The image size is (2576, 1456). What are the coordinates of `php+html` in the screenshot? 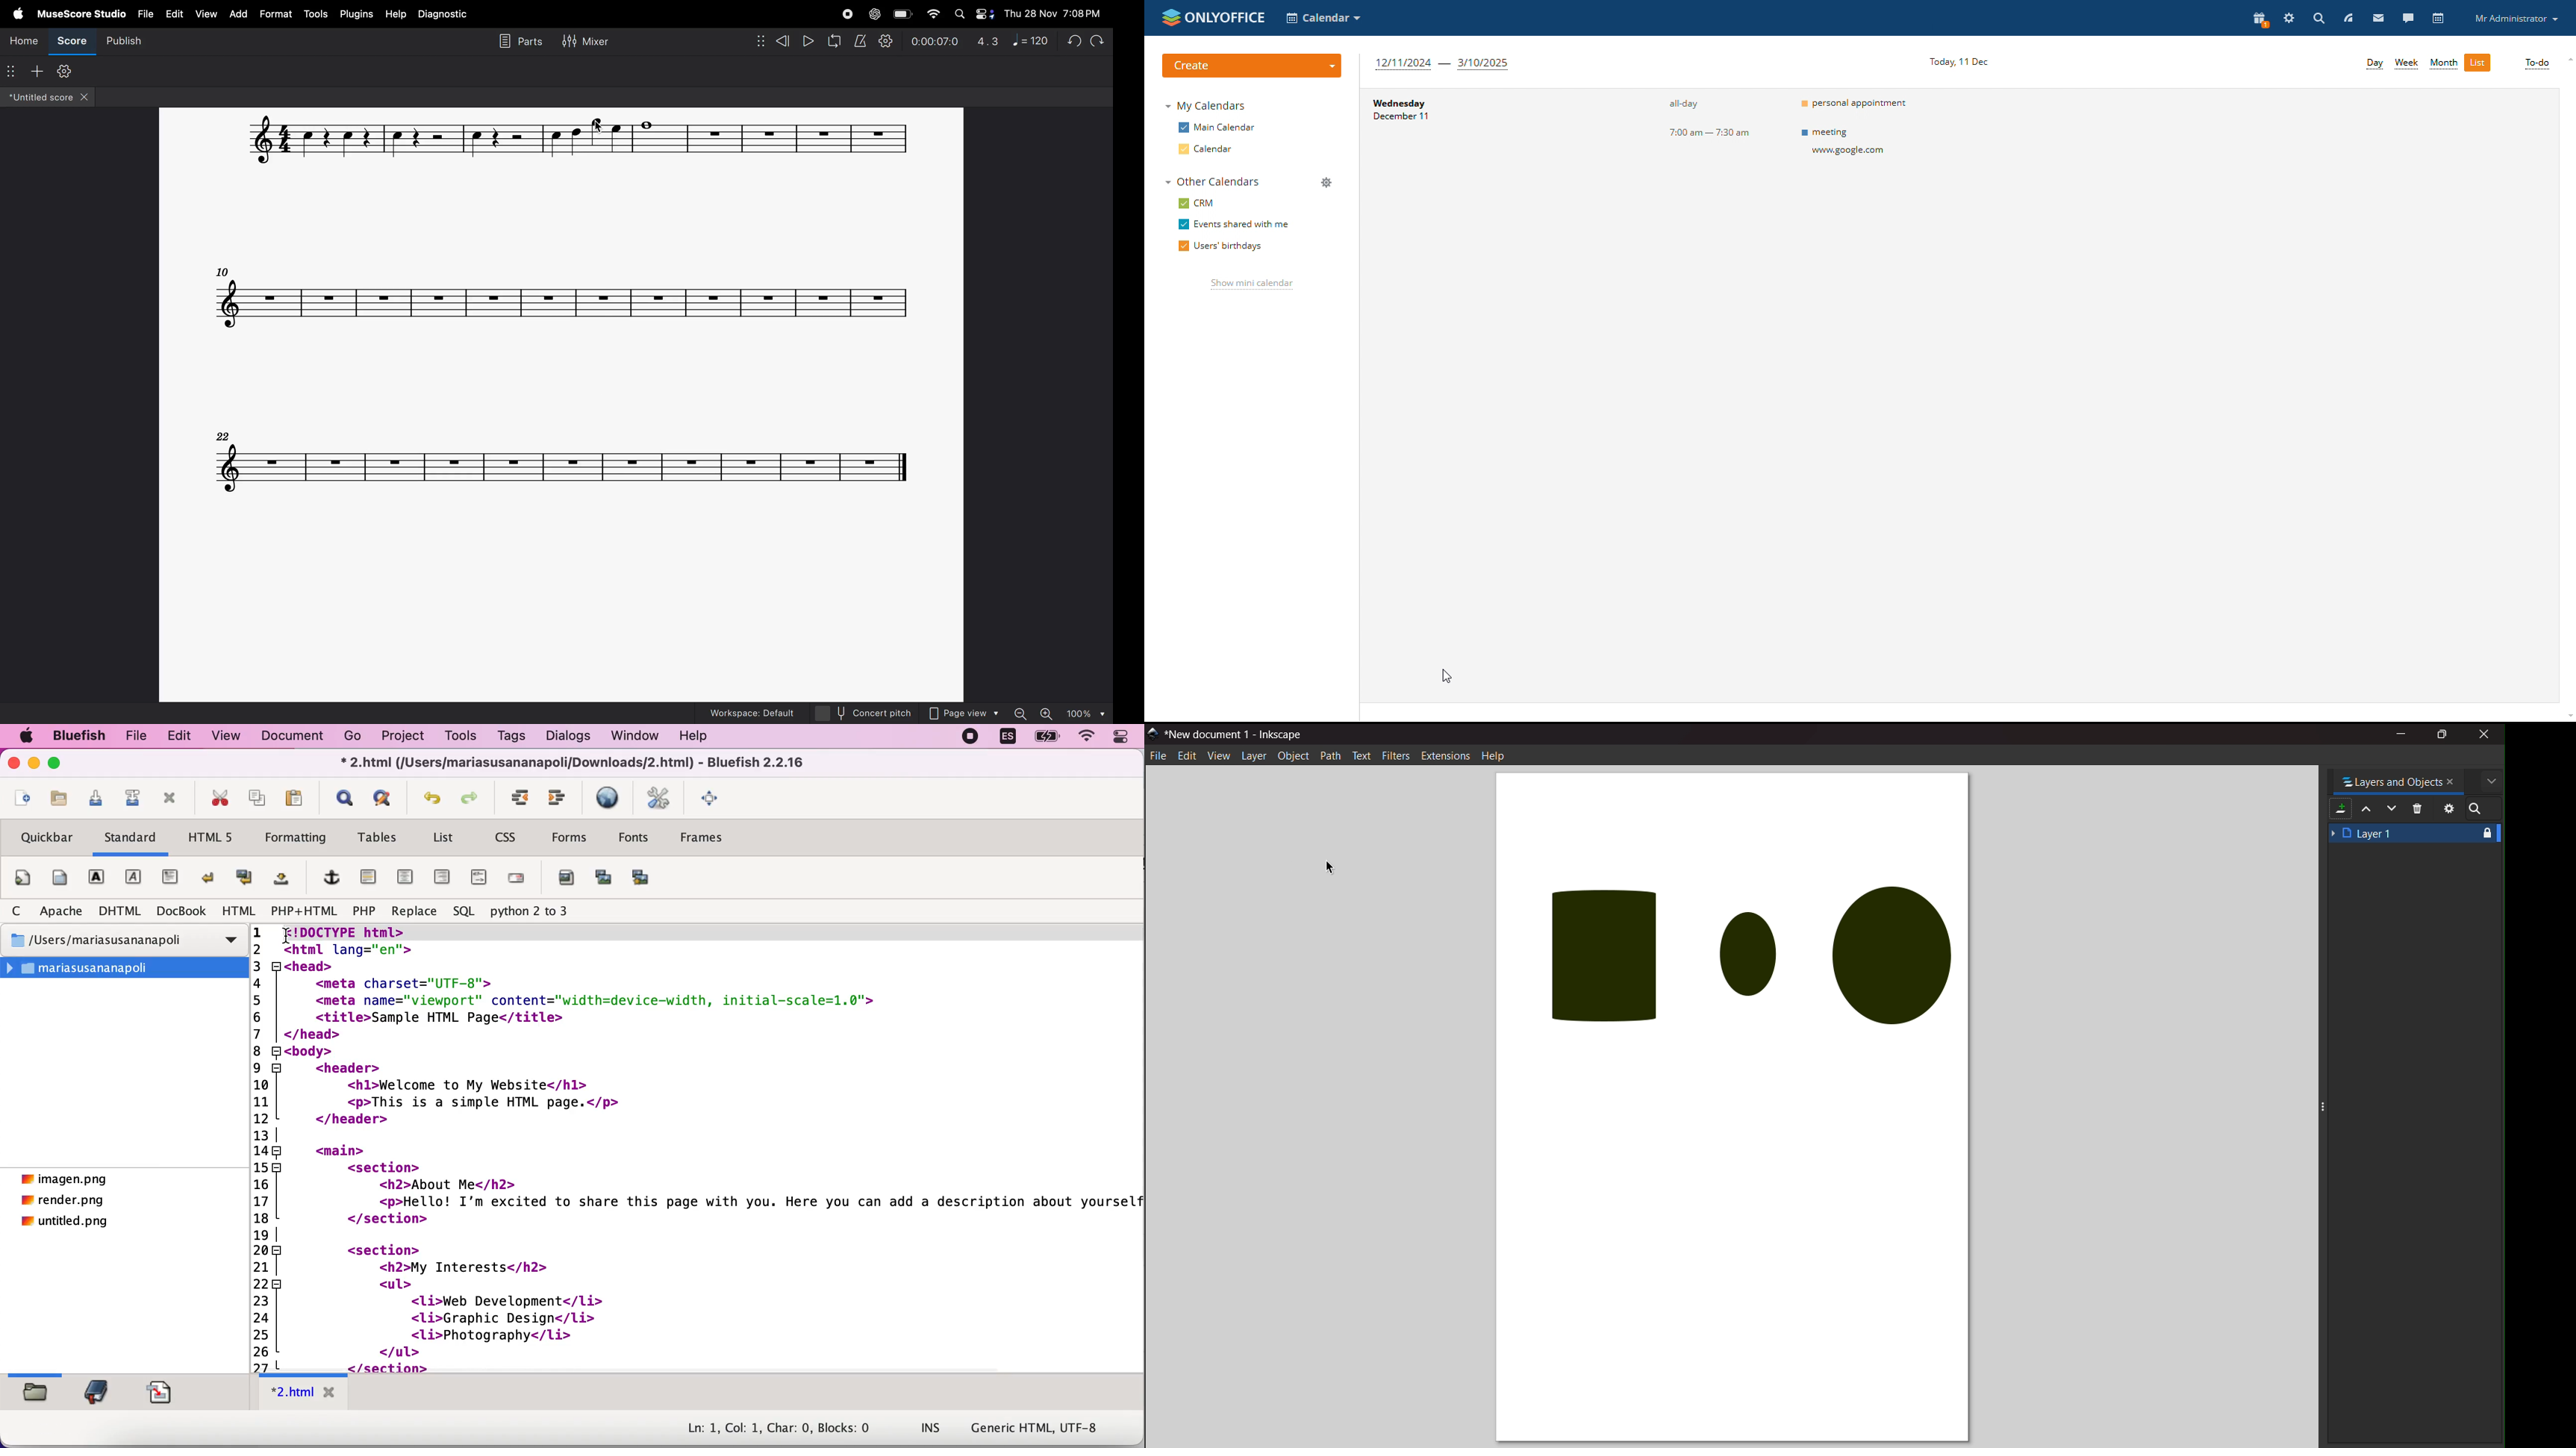 It's located at (303, 910).